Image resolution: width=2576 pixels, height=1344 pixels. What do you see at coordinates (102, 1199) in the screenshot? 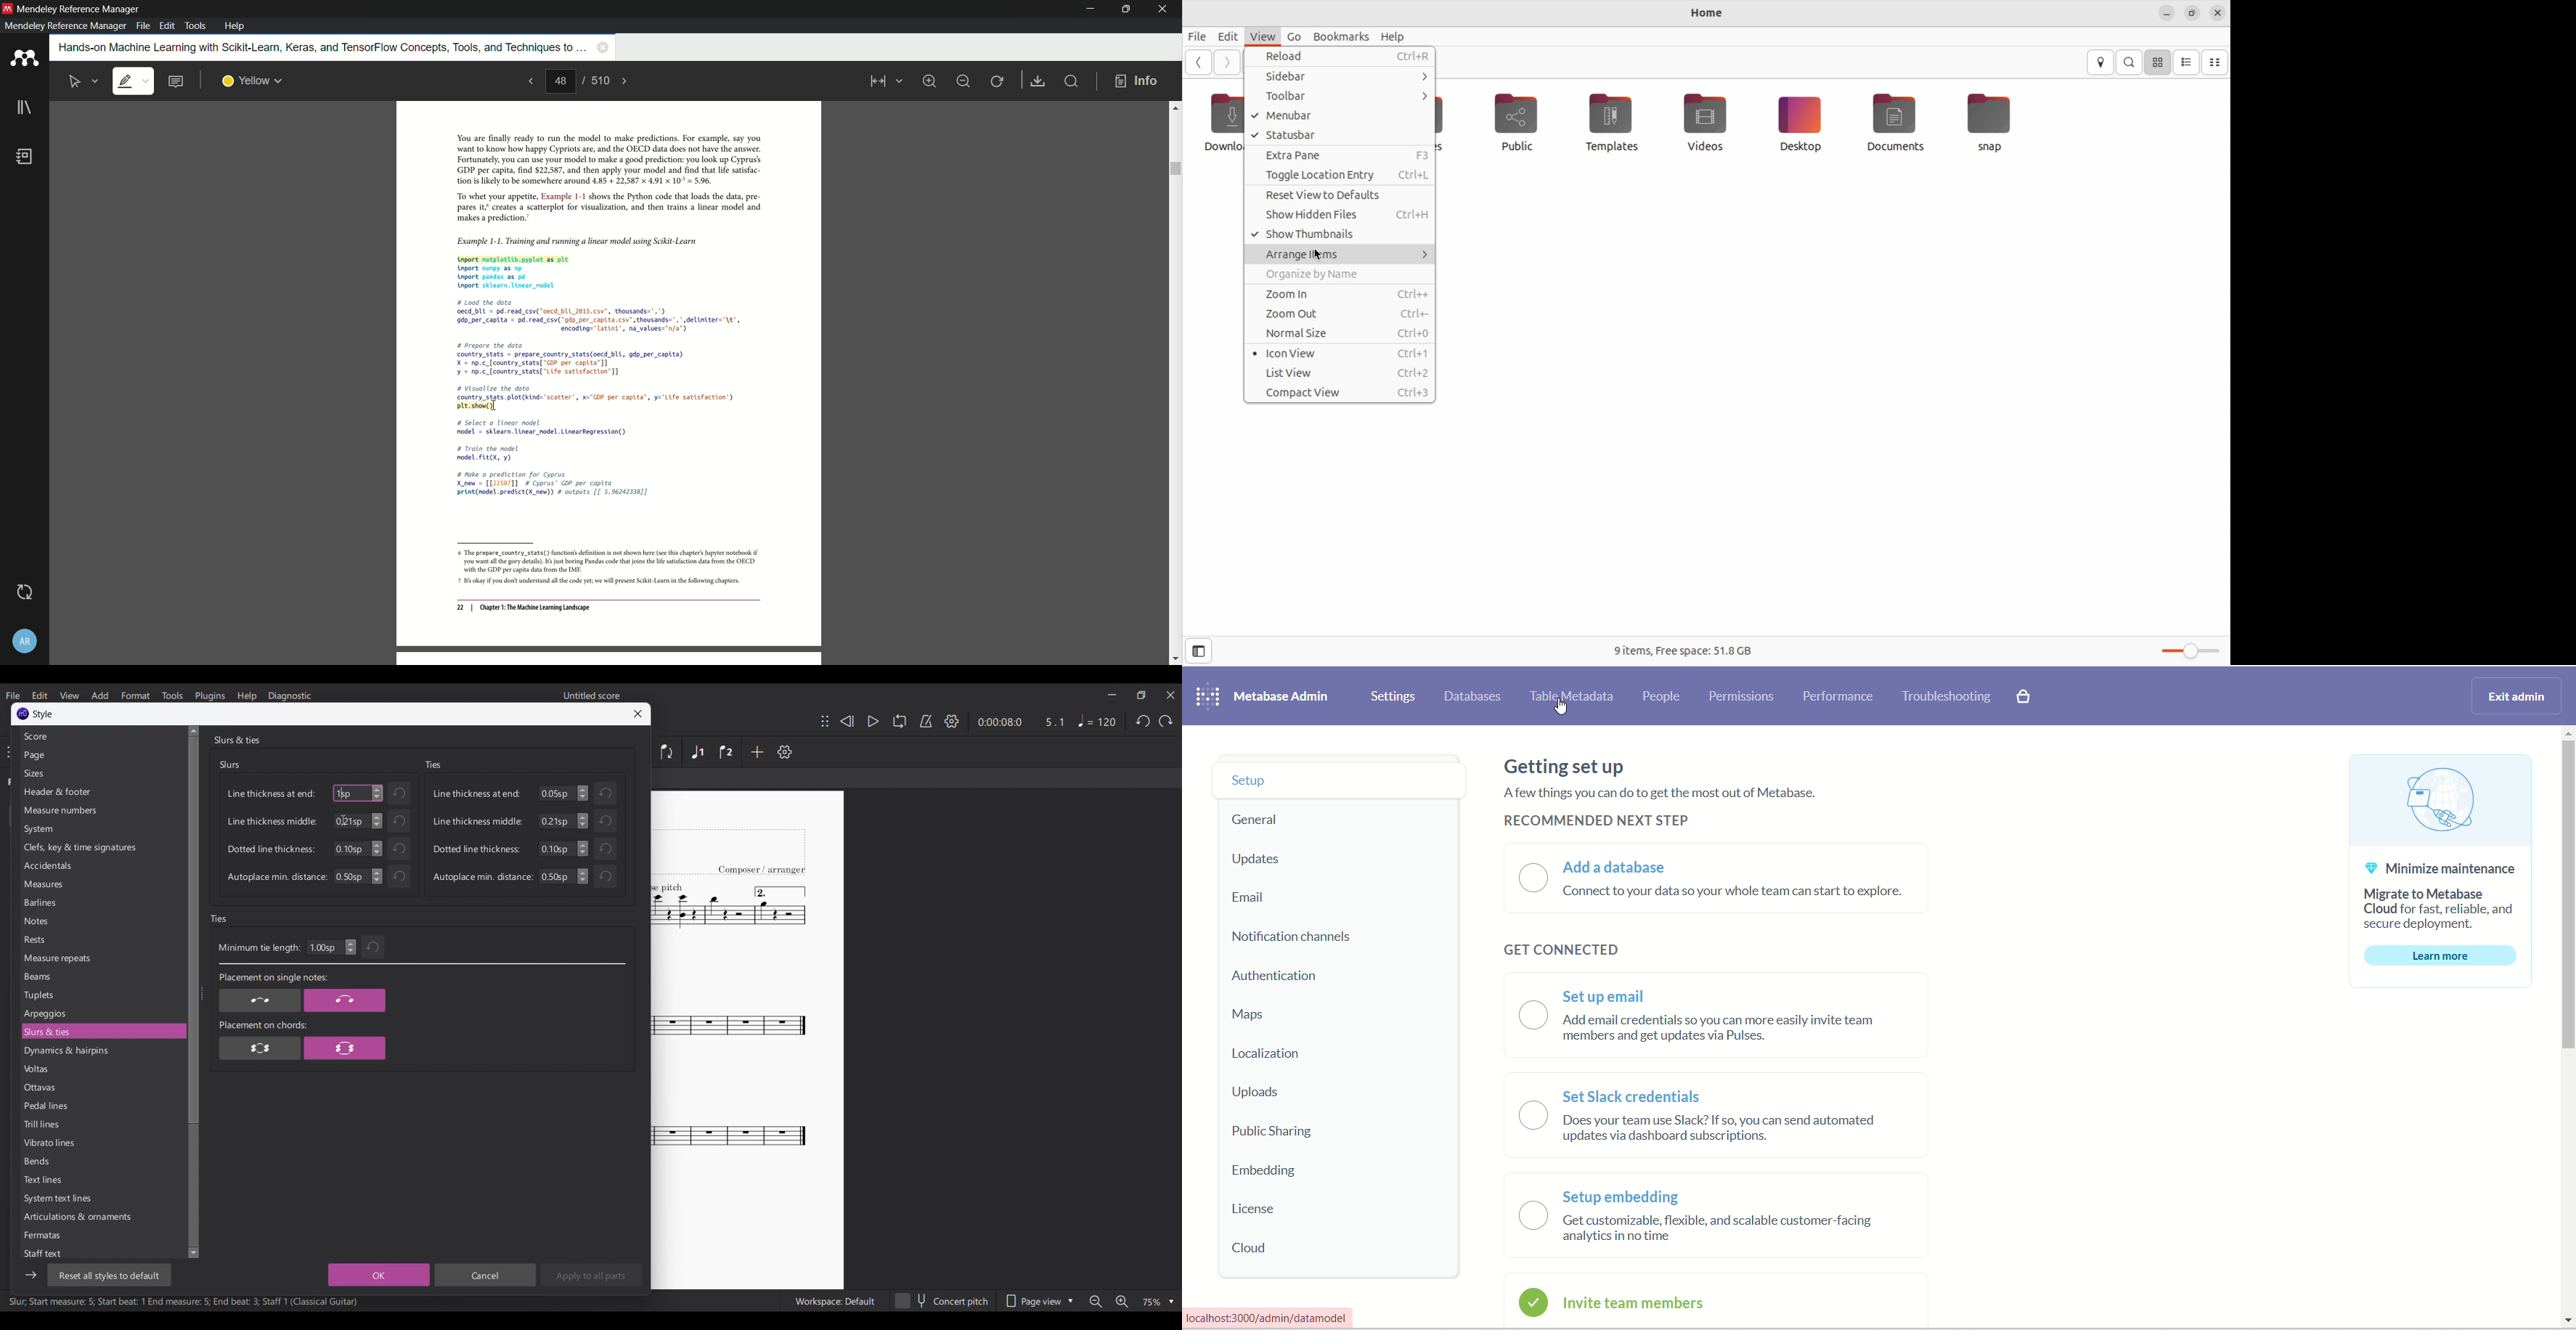
I see `System text lines` at bounding box center [102, 1199].